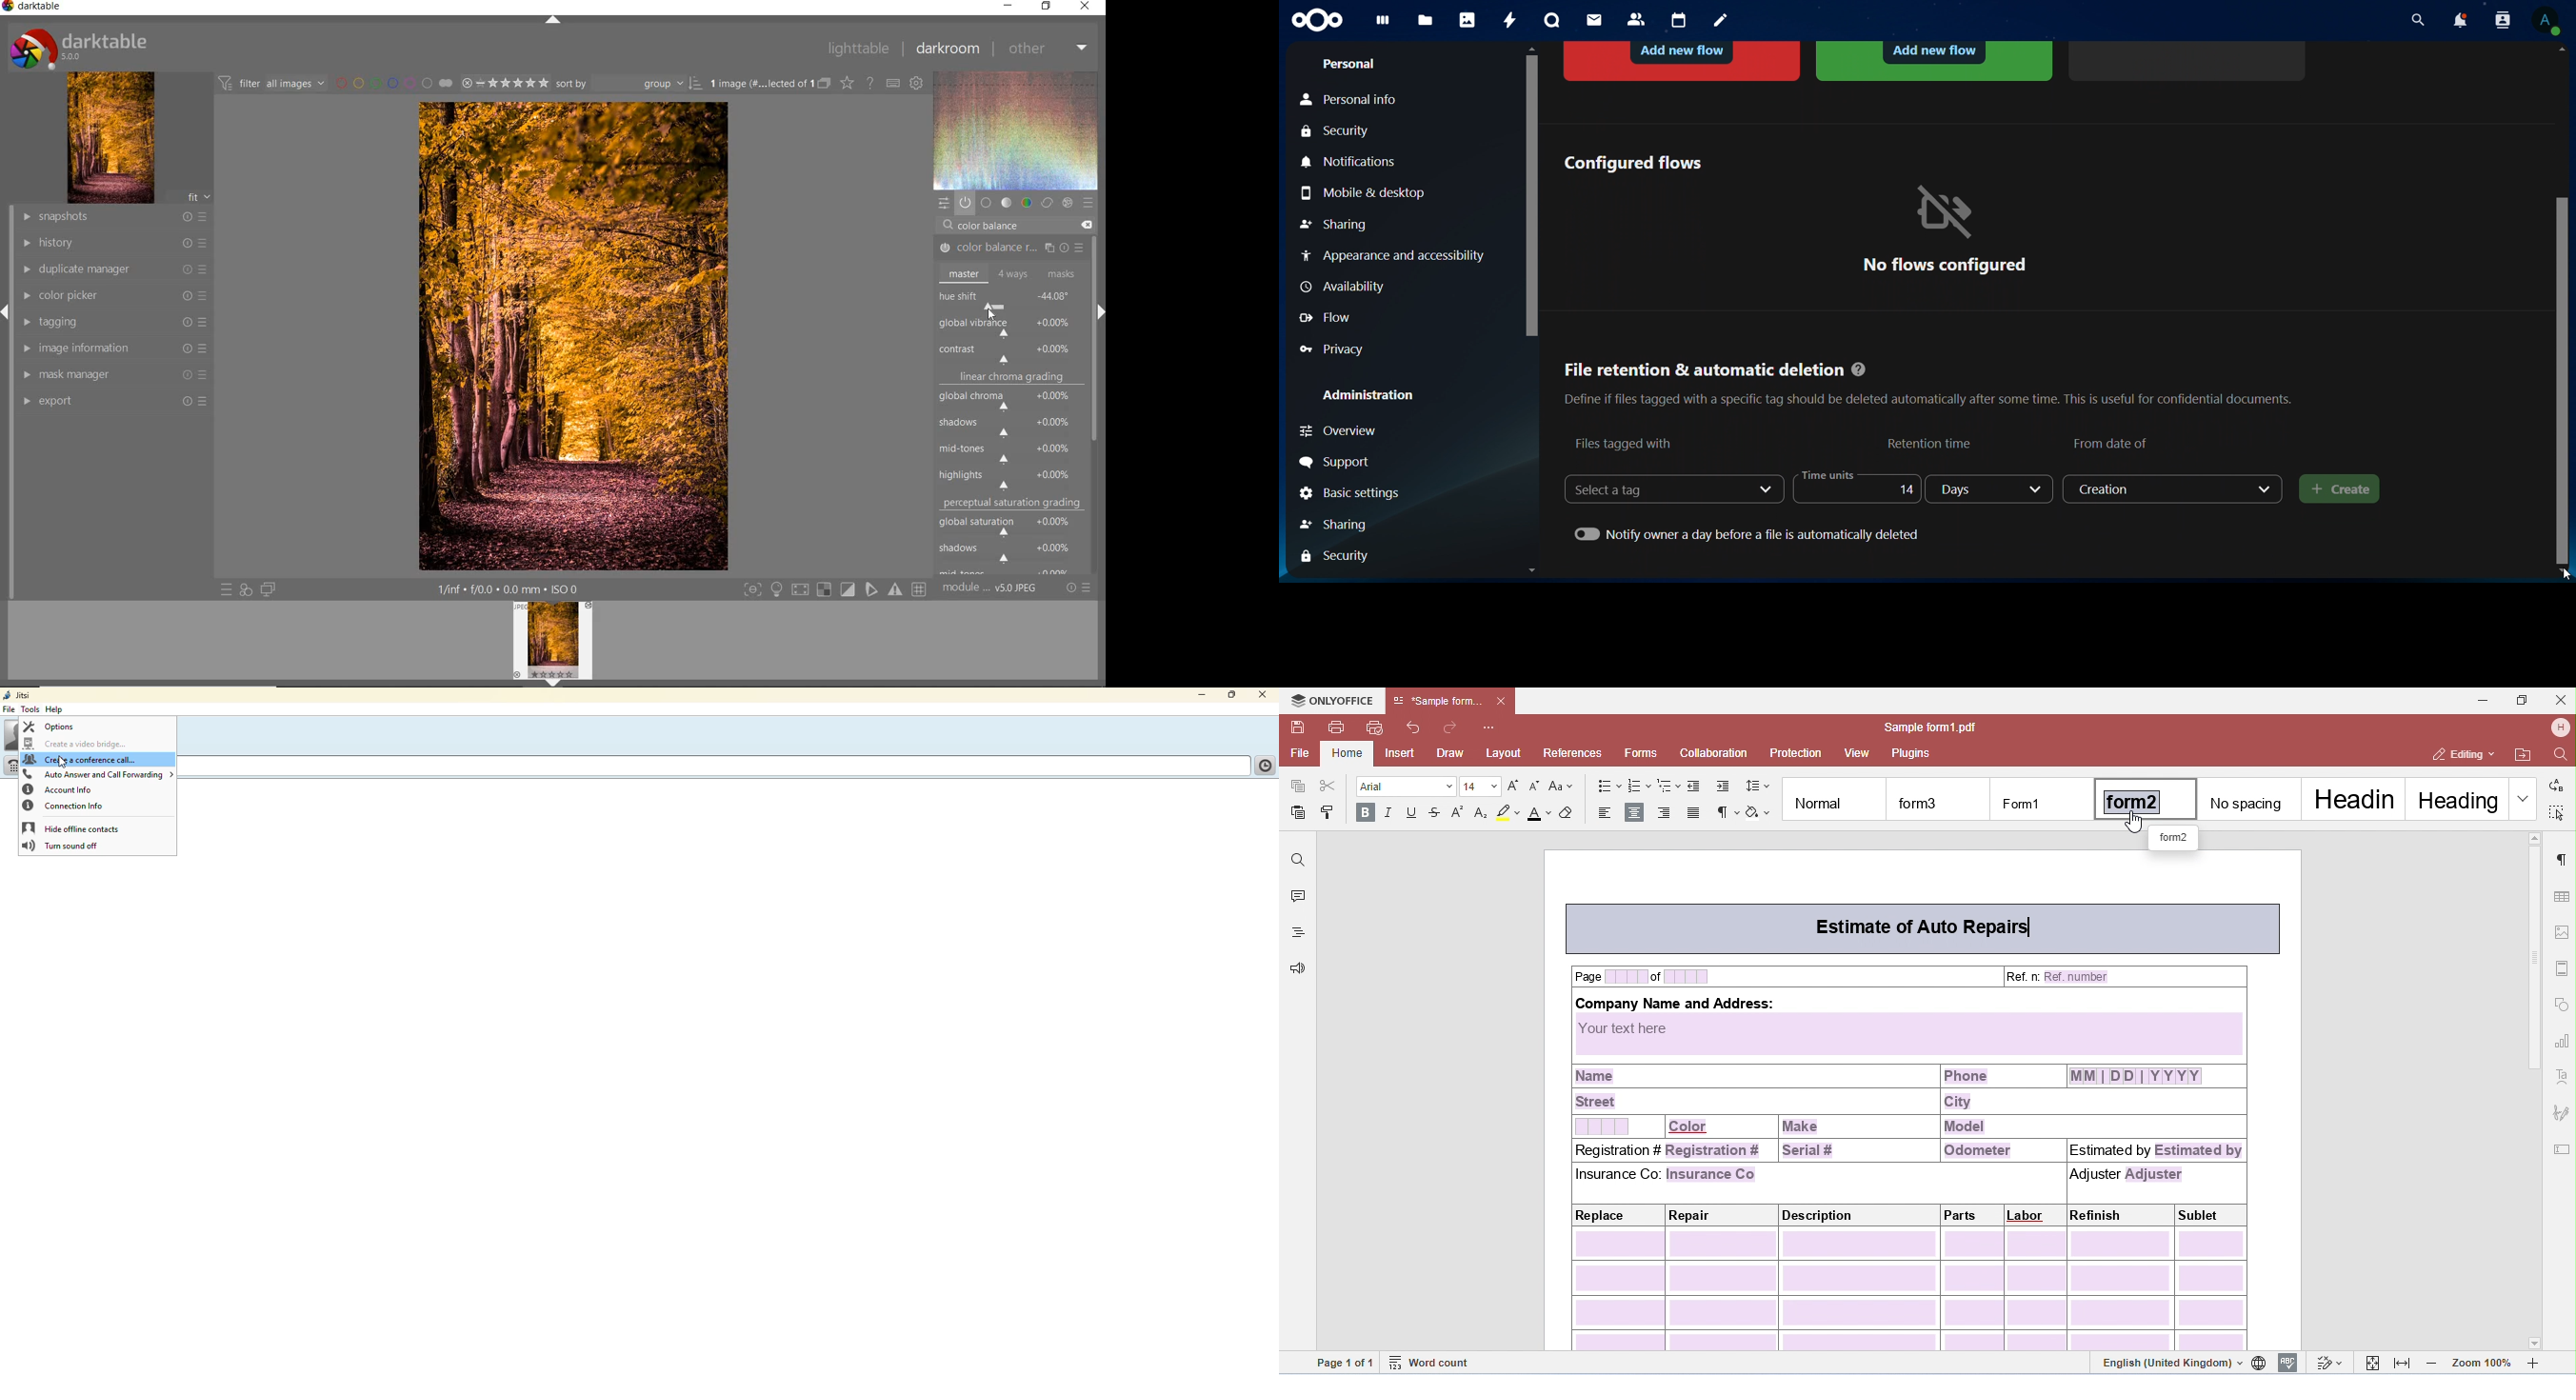 The height and width of the screenshot is (1400, 2576). Describe the element at coordinates (987, 203) in the screenshot. I see `base` at that location.